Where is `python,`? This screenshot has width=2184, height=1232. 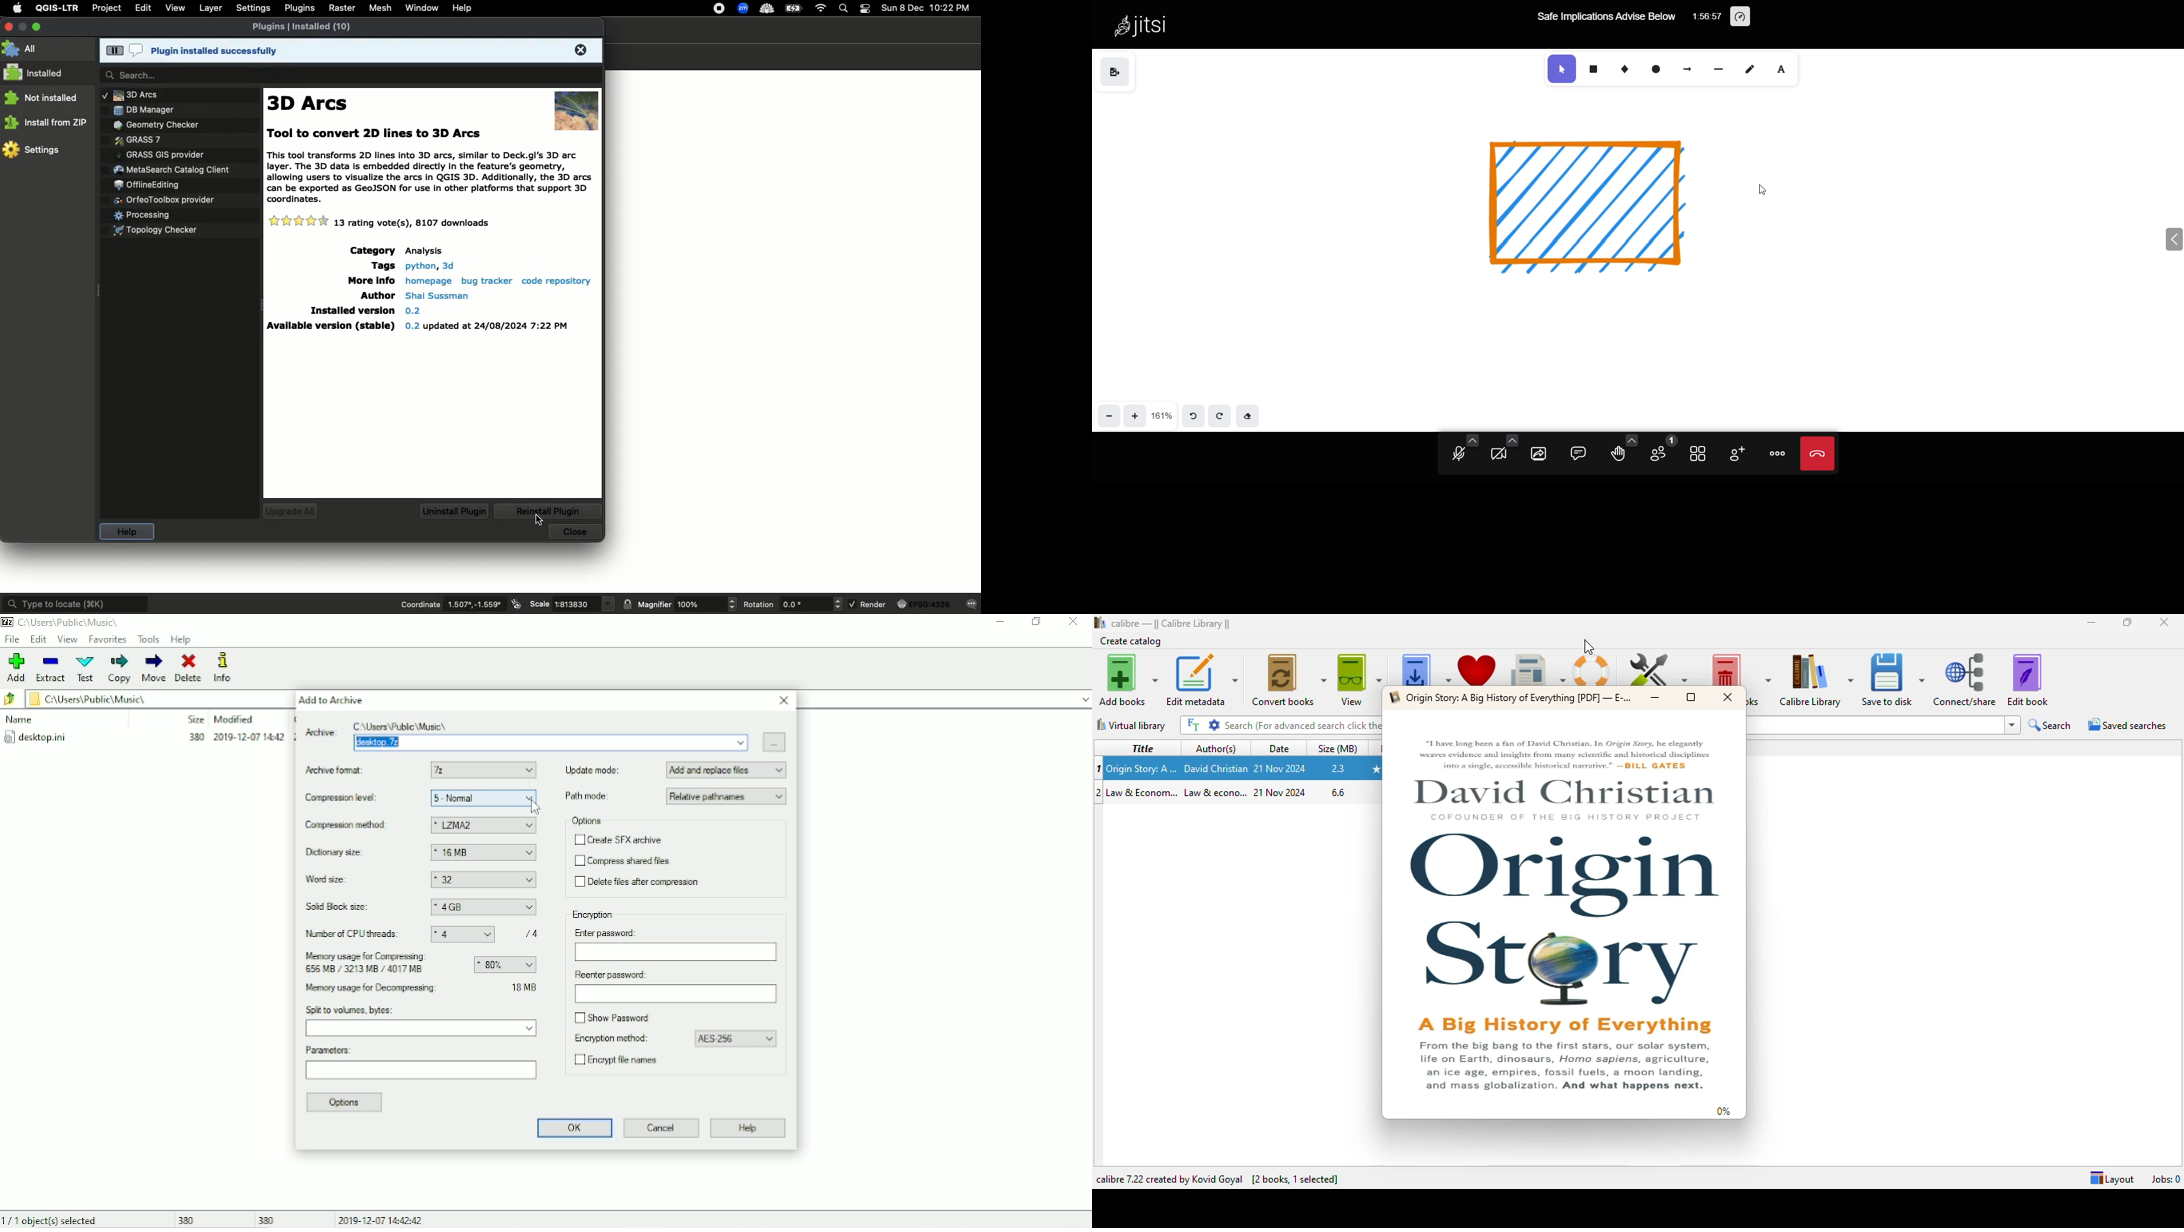 python, is located at coordinates (420, 265).